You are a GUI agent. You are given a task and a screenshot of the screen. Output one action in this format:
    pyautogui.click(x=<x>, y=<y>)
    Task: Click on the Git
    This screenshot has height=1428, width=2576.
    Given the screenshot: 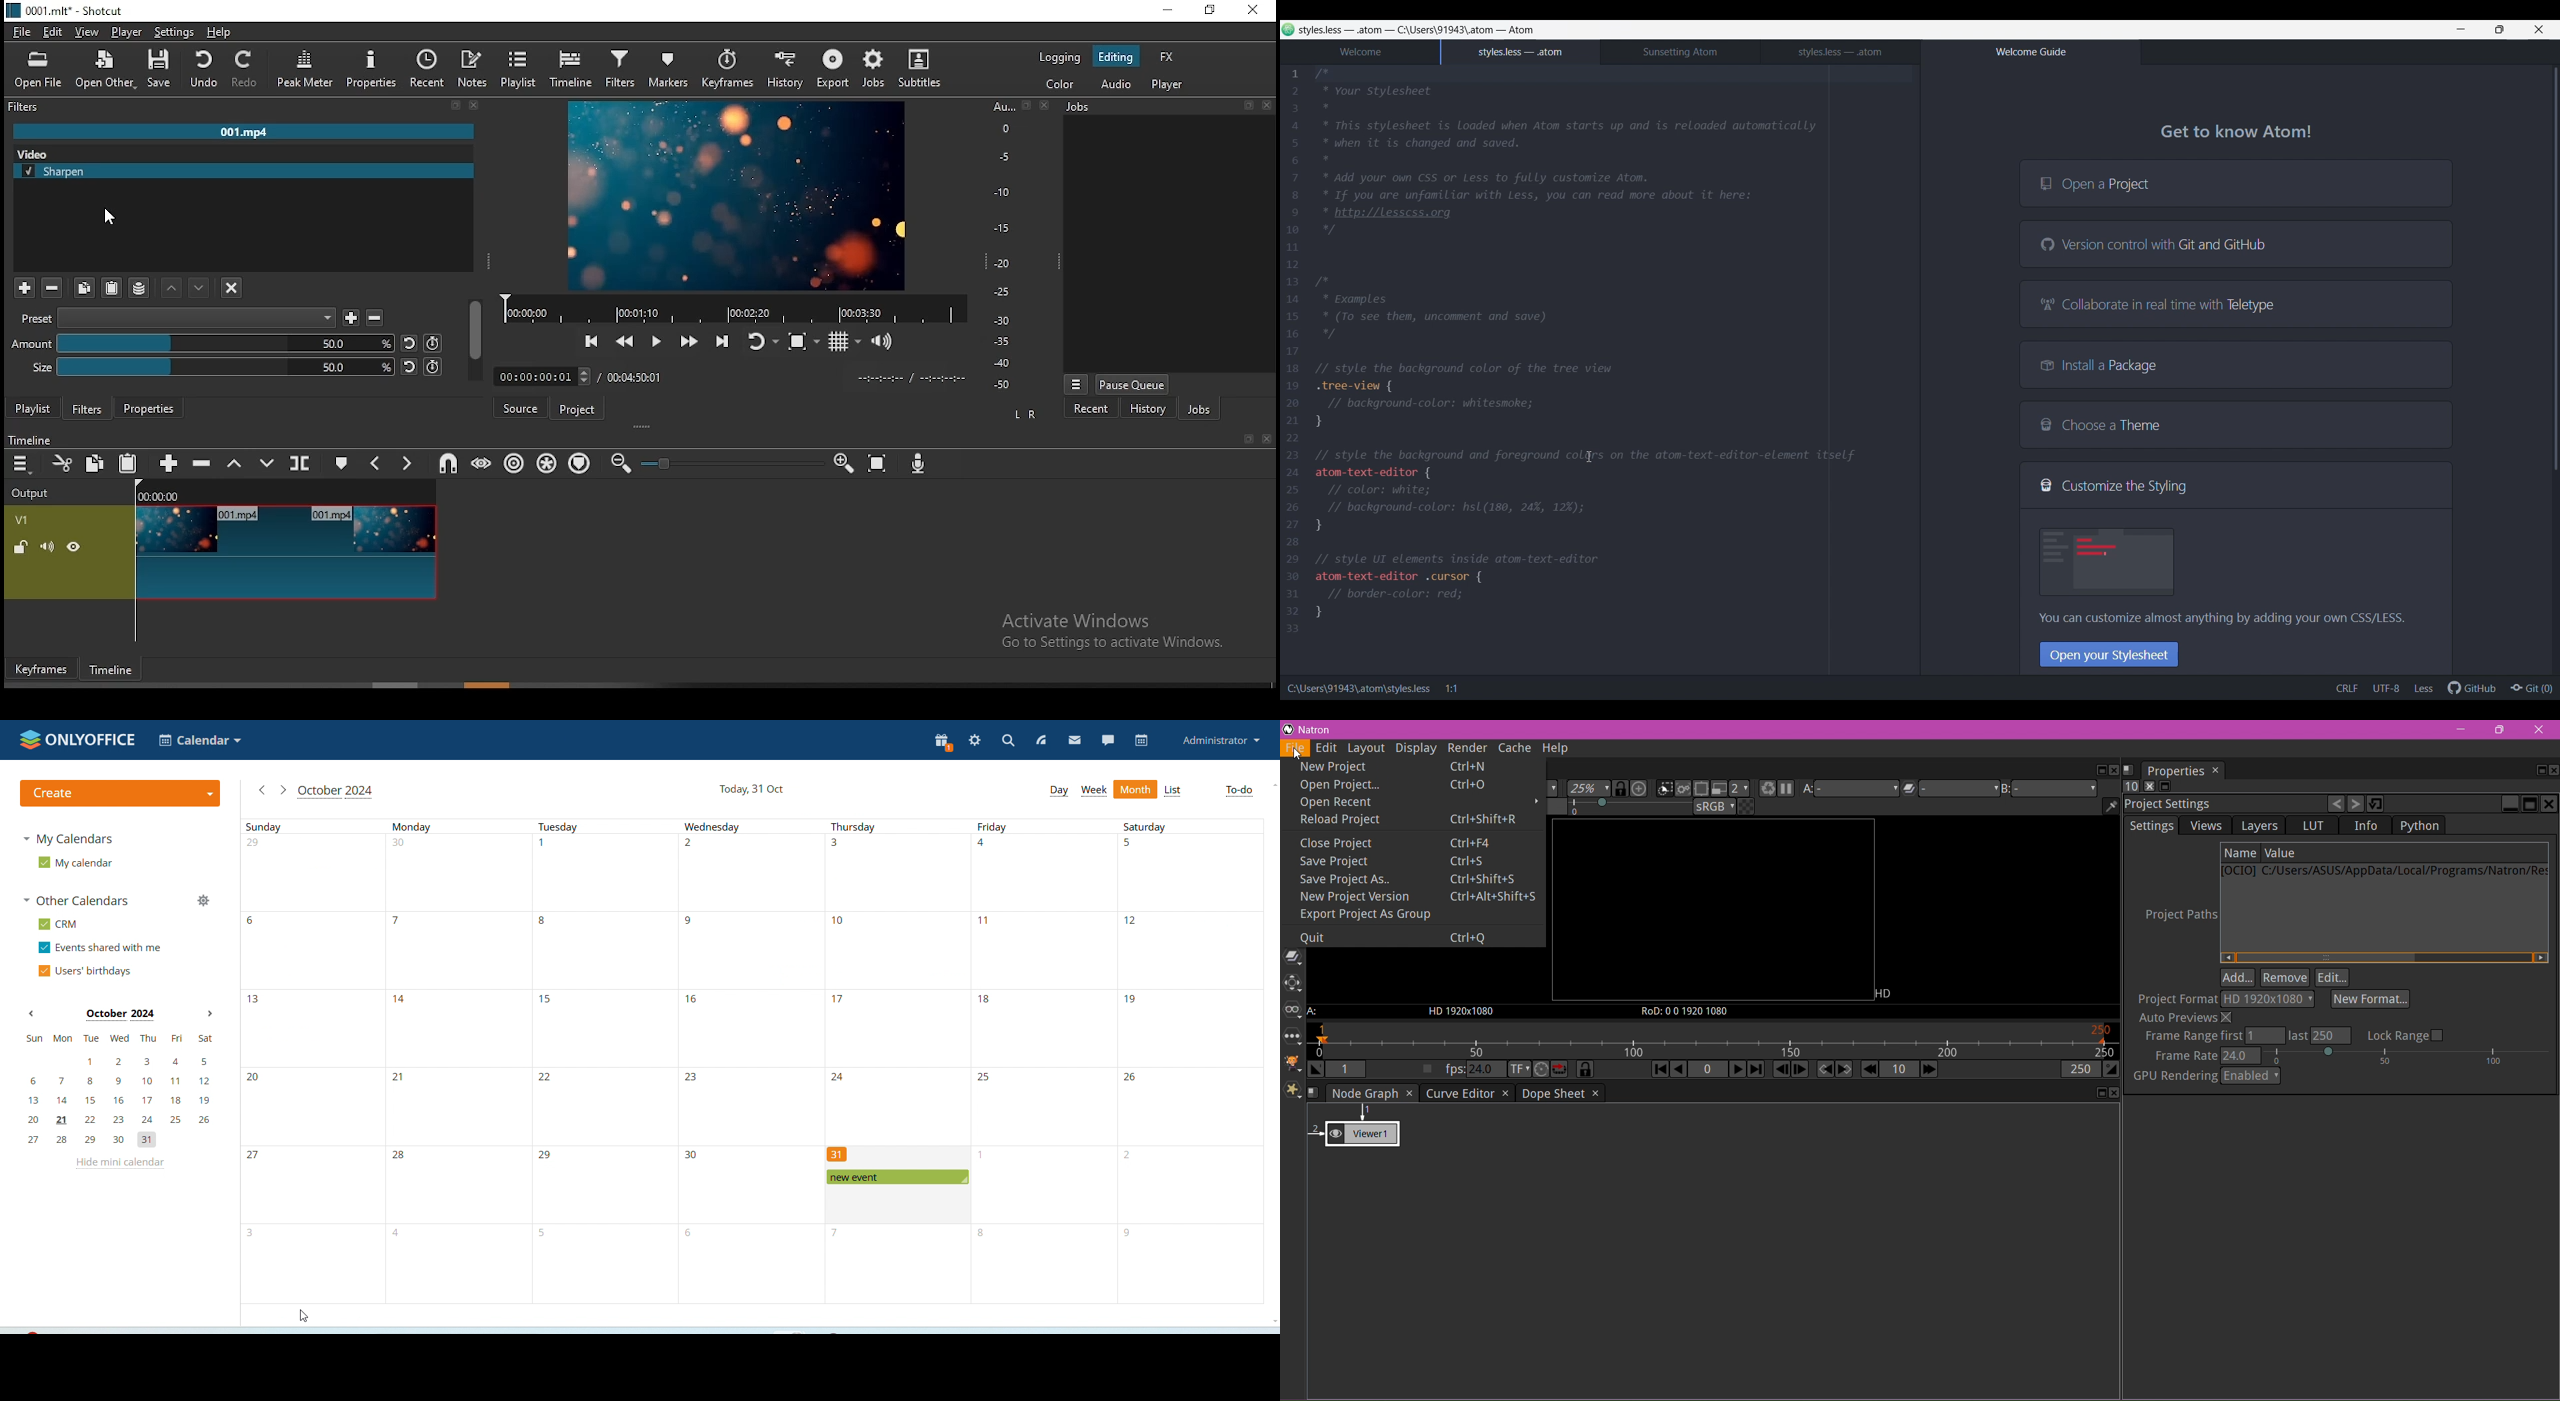 What is the action you would take?
    pyautogui.click(x=2531, y=687)
    